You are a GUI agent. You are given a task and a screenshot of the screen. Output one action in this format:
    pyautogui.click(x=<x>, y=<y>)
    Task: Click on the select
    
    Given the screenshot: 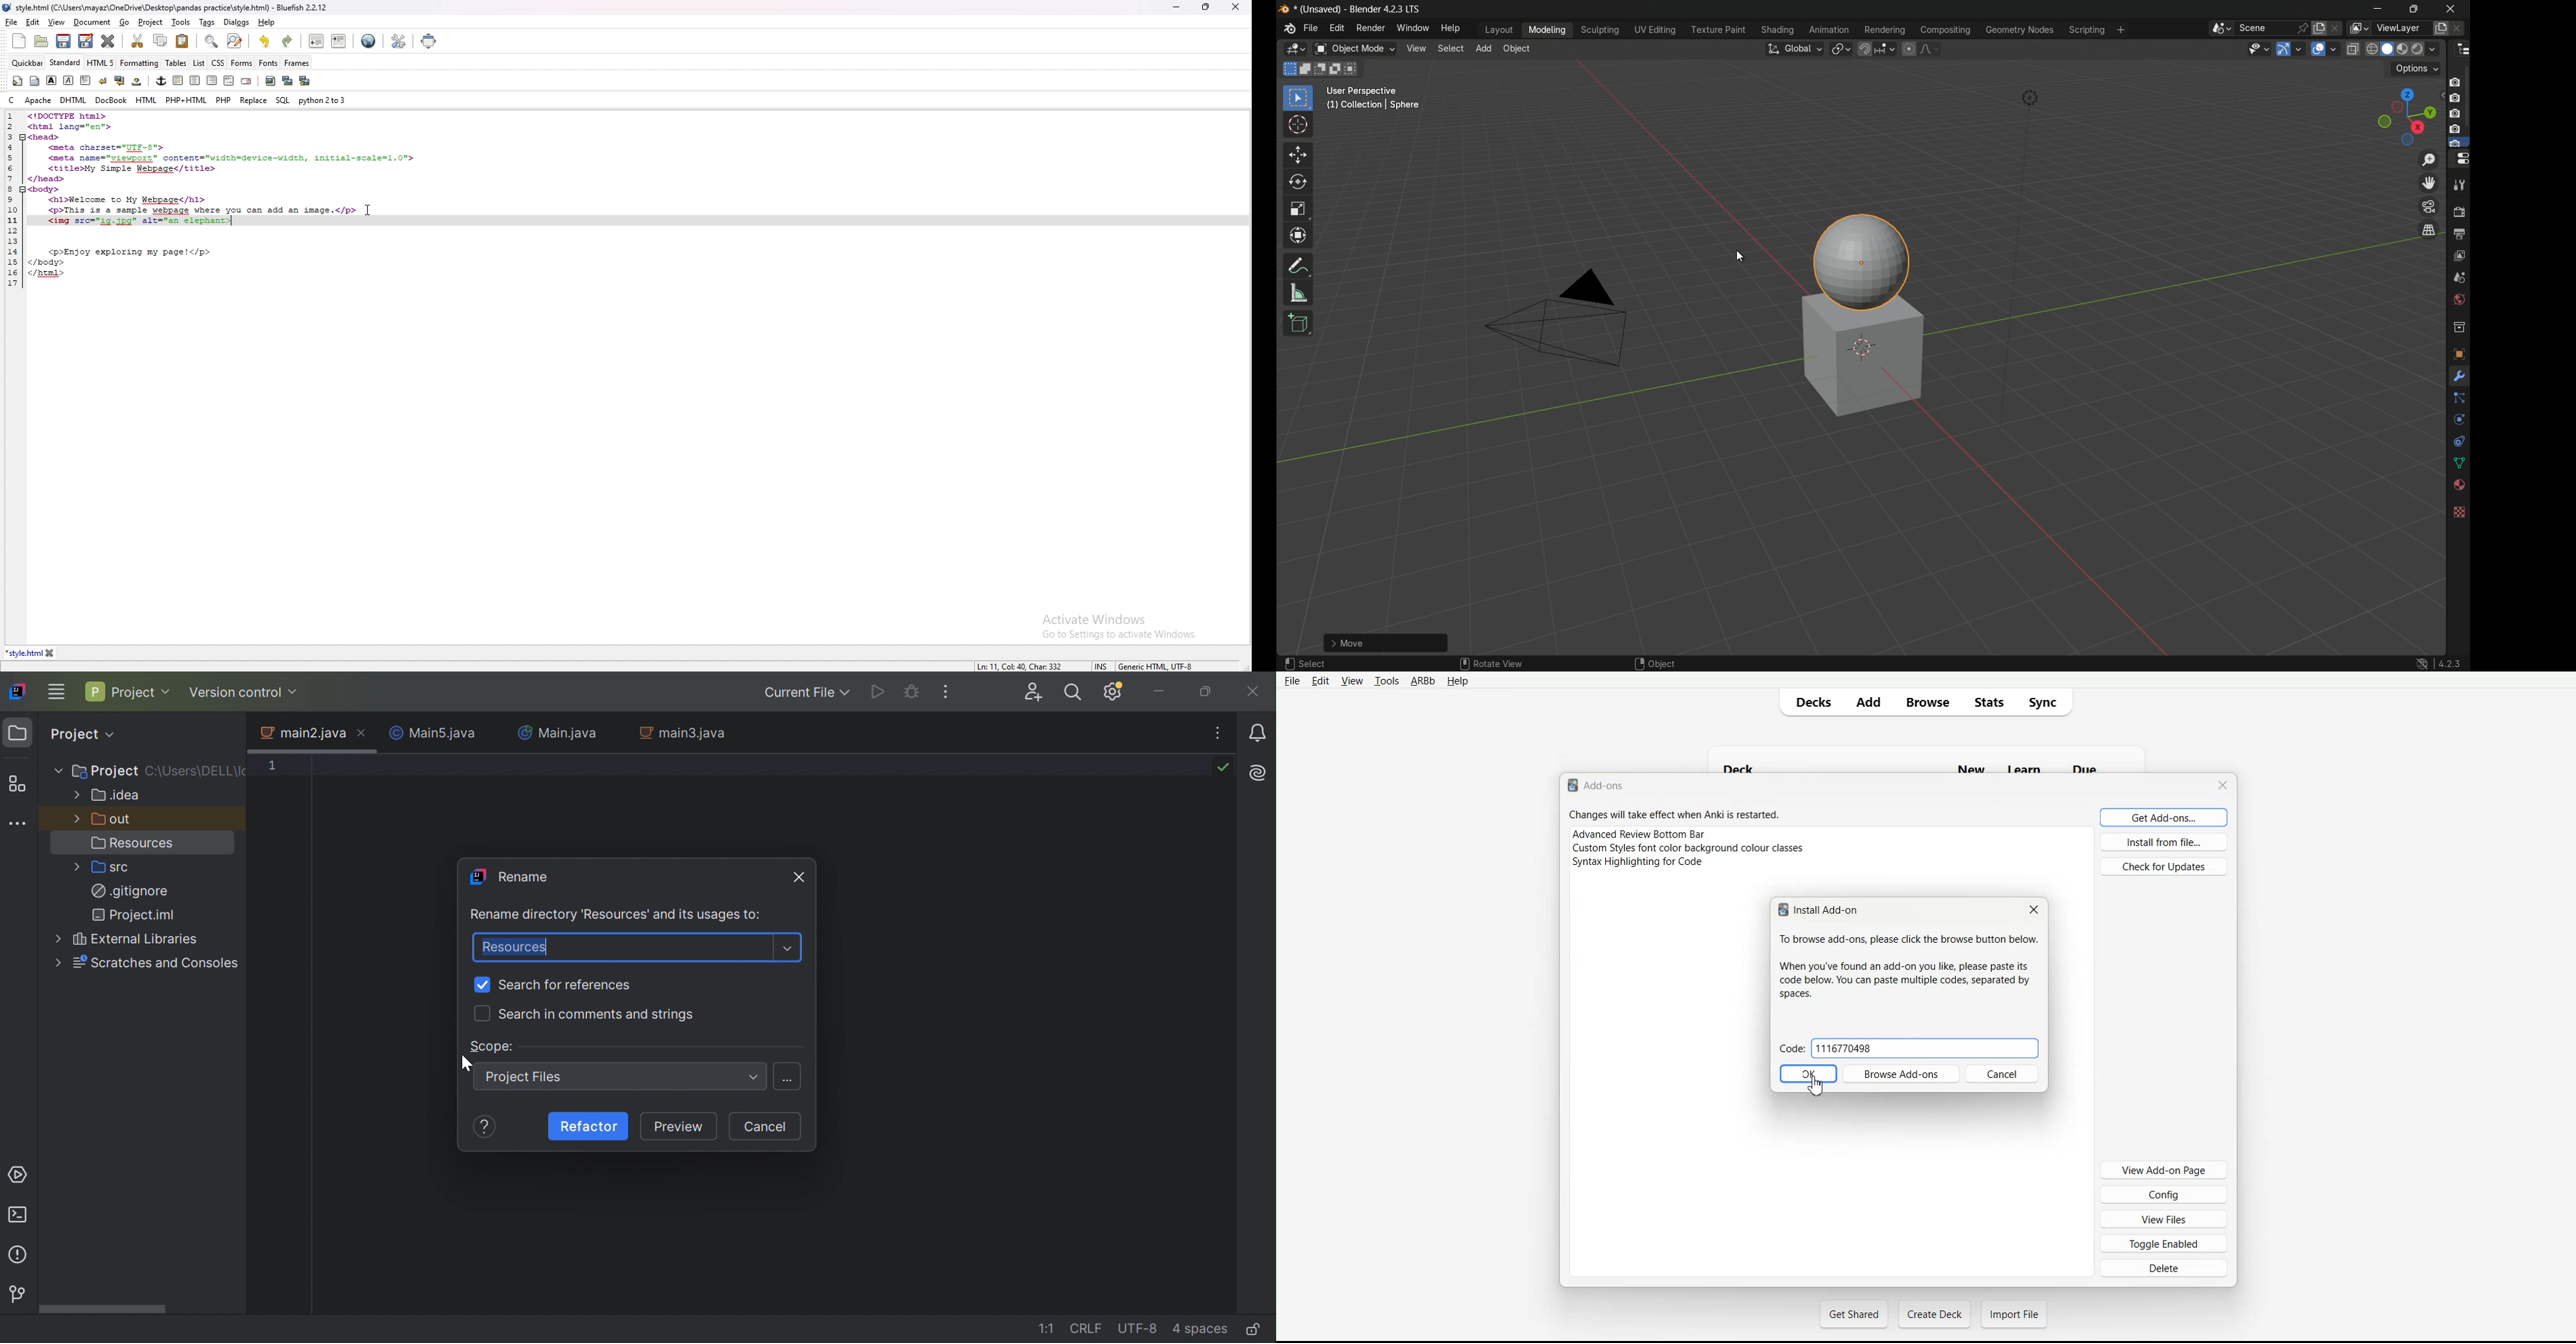 What is the action you would take?
    pyautogui.click(x=1306, y=664)
    